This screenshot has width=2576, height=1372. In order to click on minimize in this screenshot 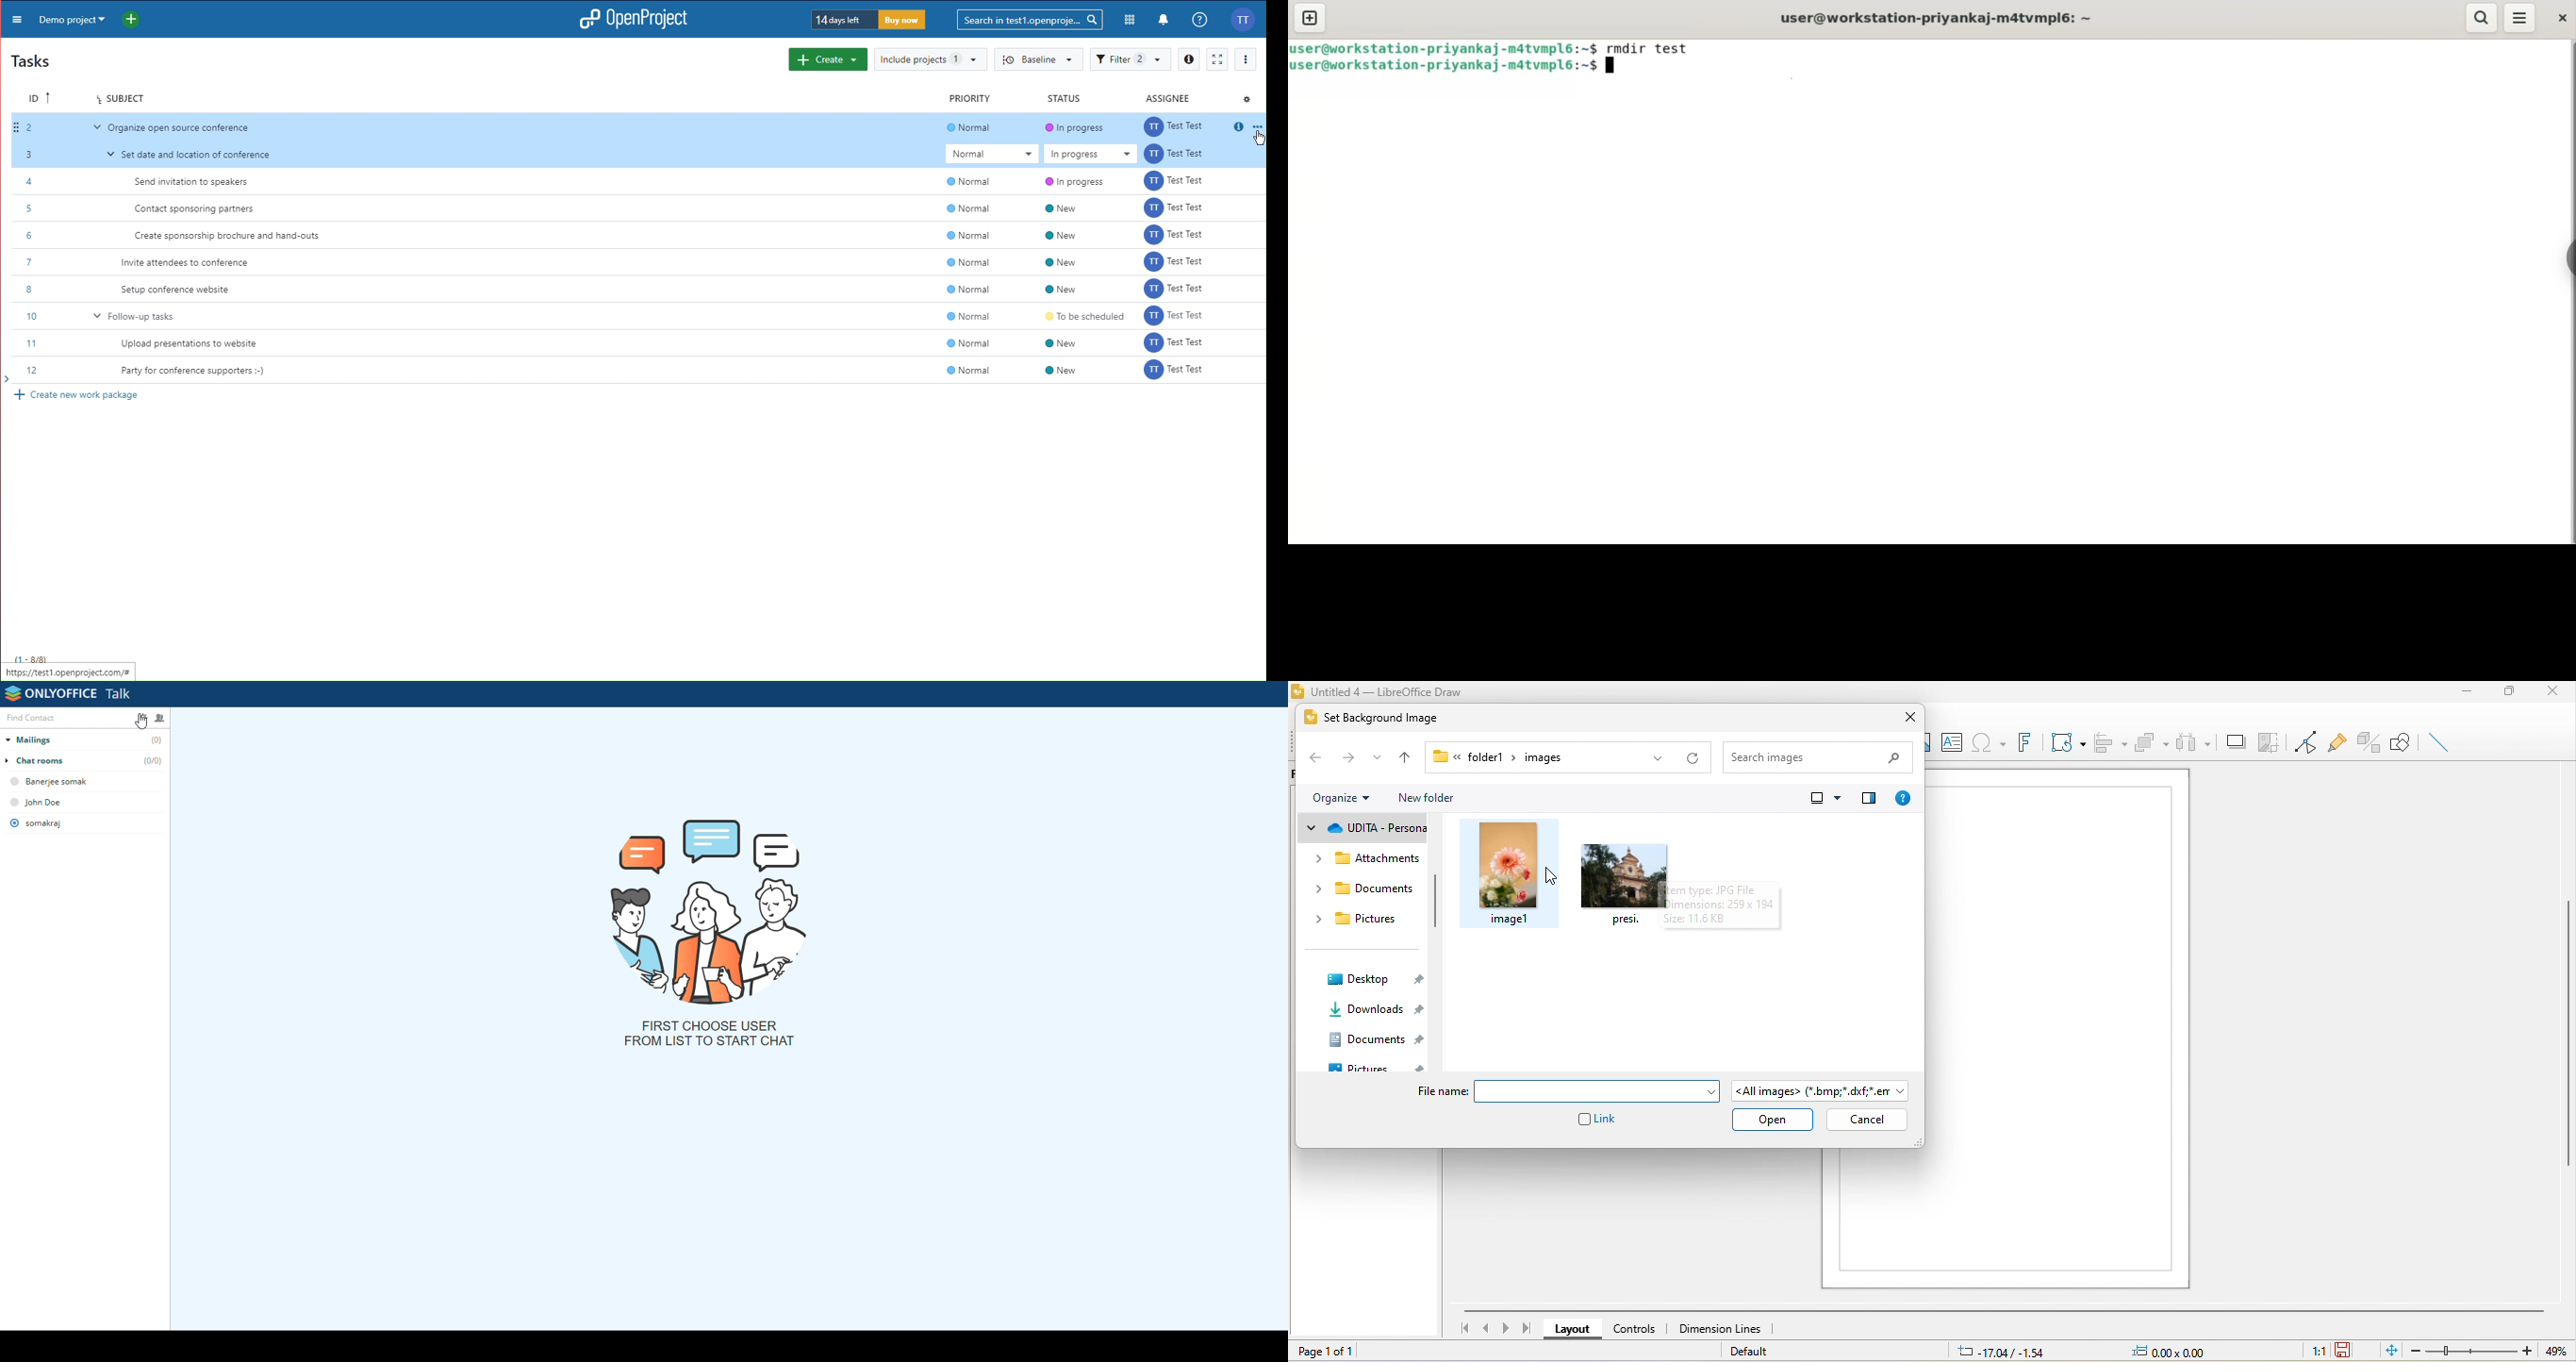, I will do `click(2471, 692)`.